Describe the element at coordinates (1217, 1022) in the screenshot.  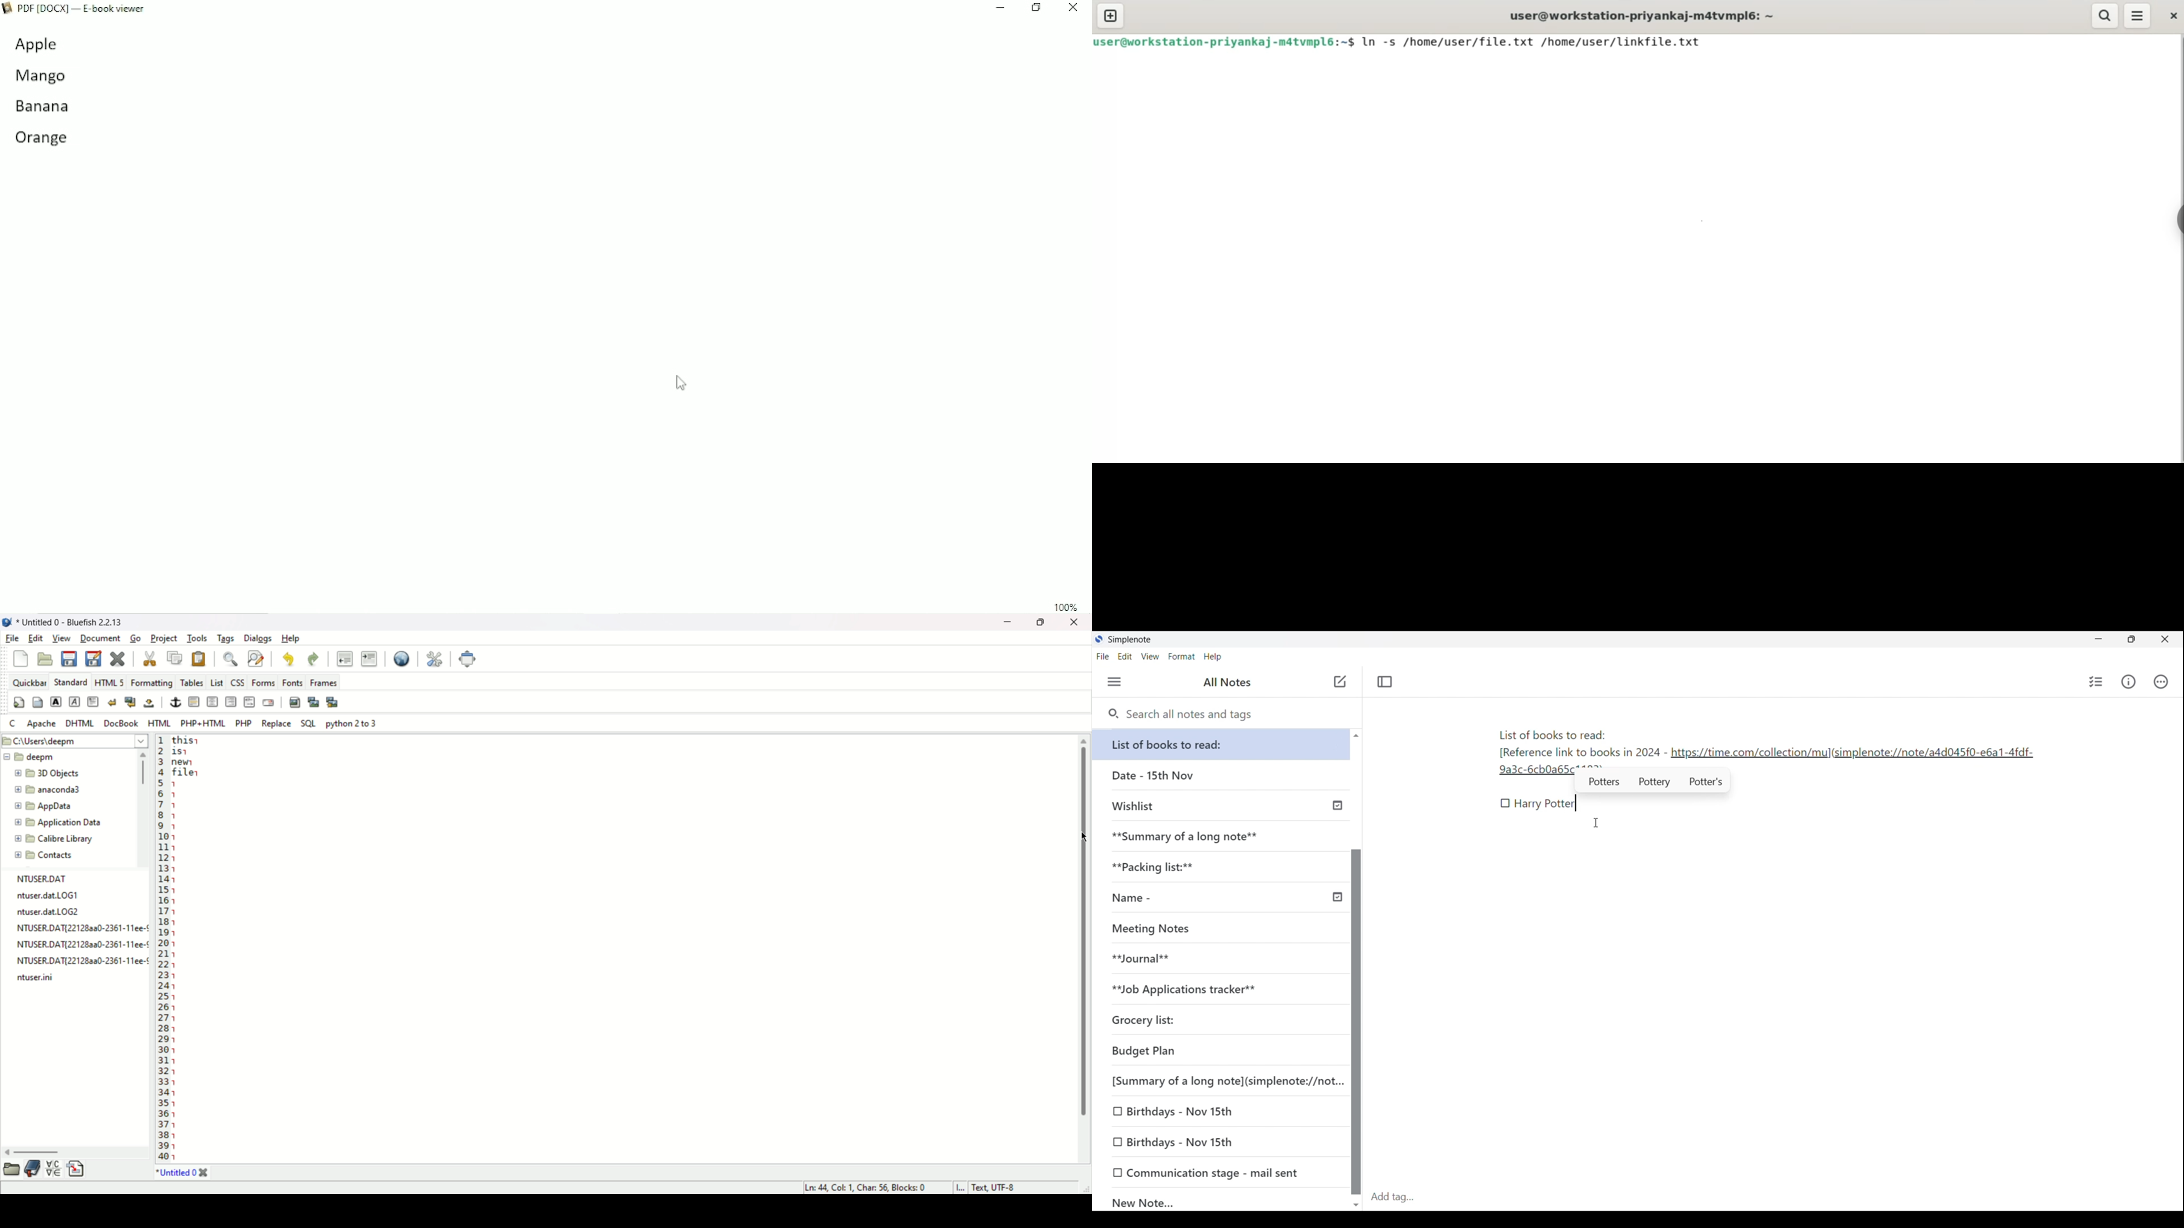
I see `Grocery list:` at that location.